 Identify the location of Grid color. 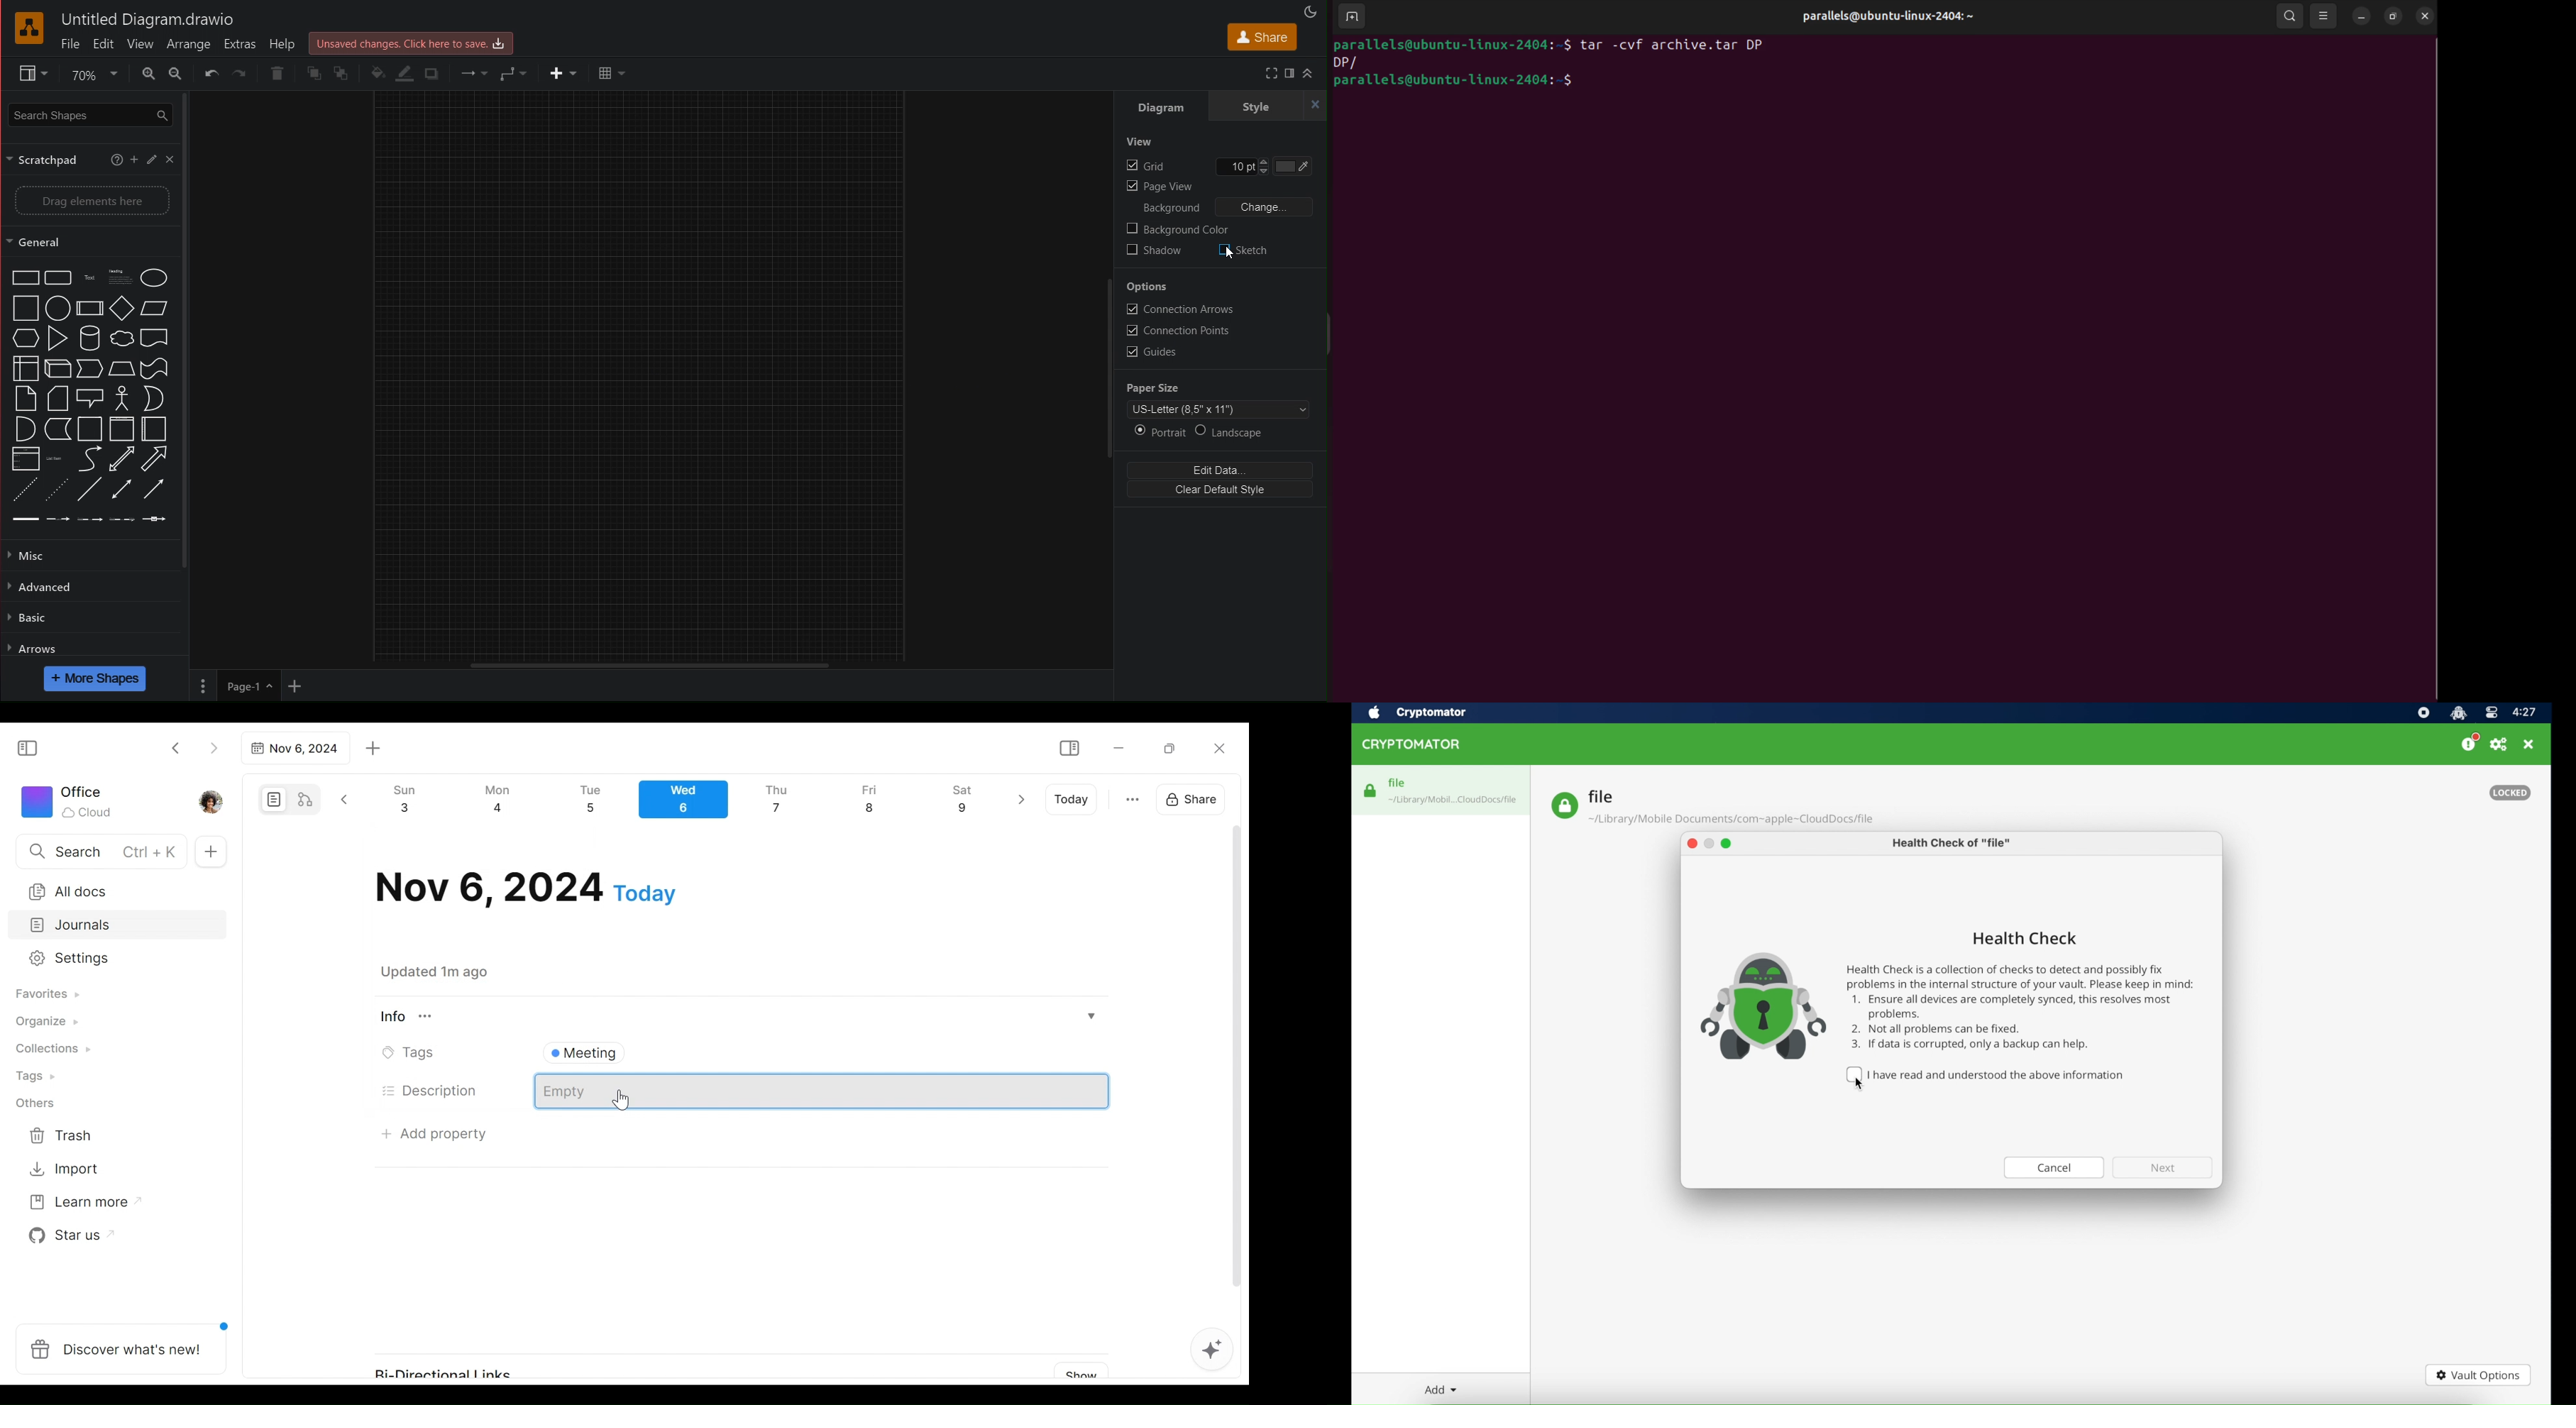
(1297, 165).